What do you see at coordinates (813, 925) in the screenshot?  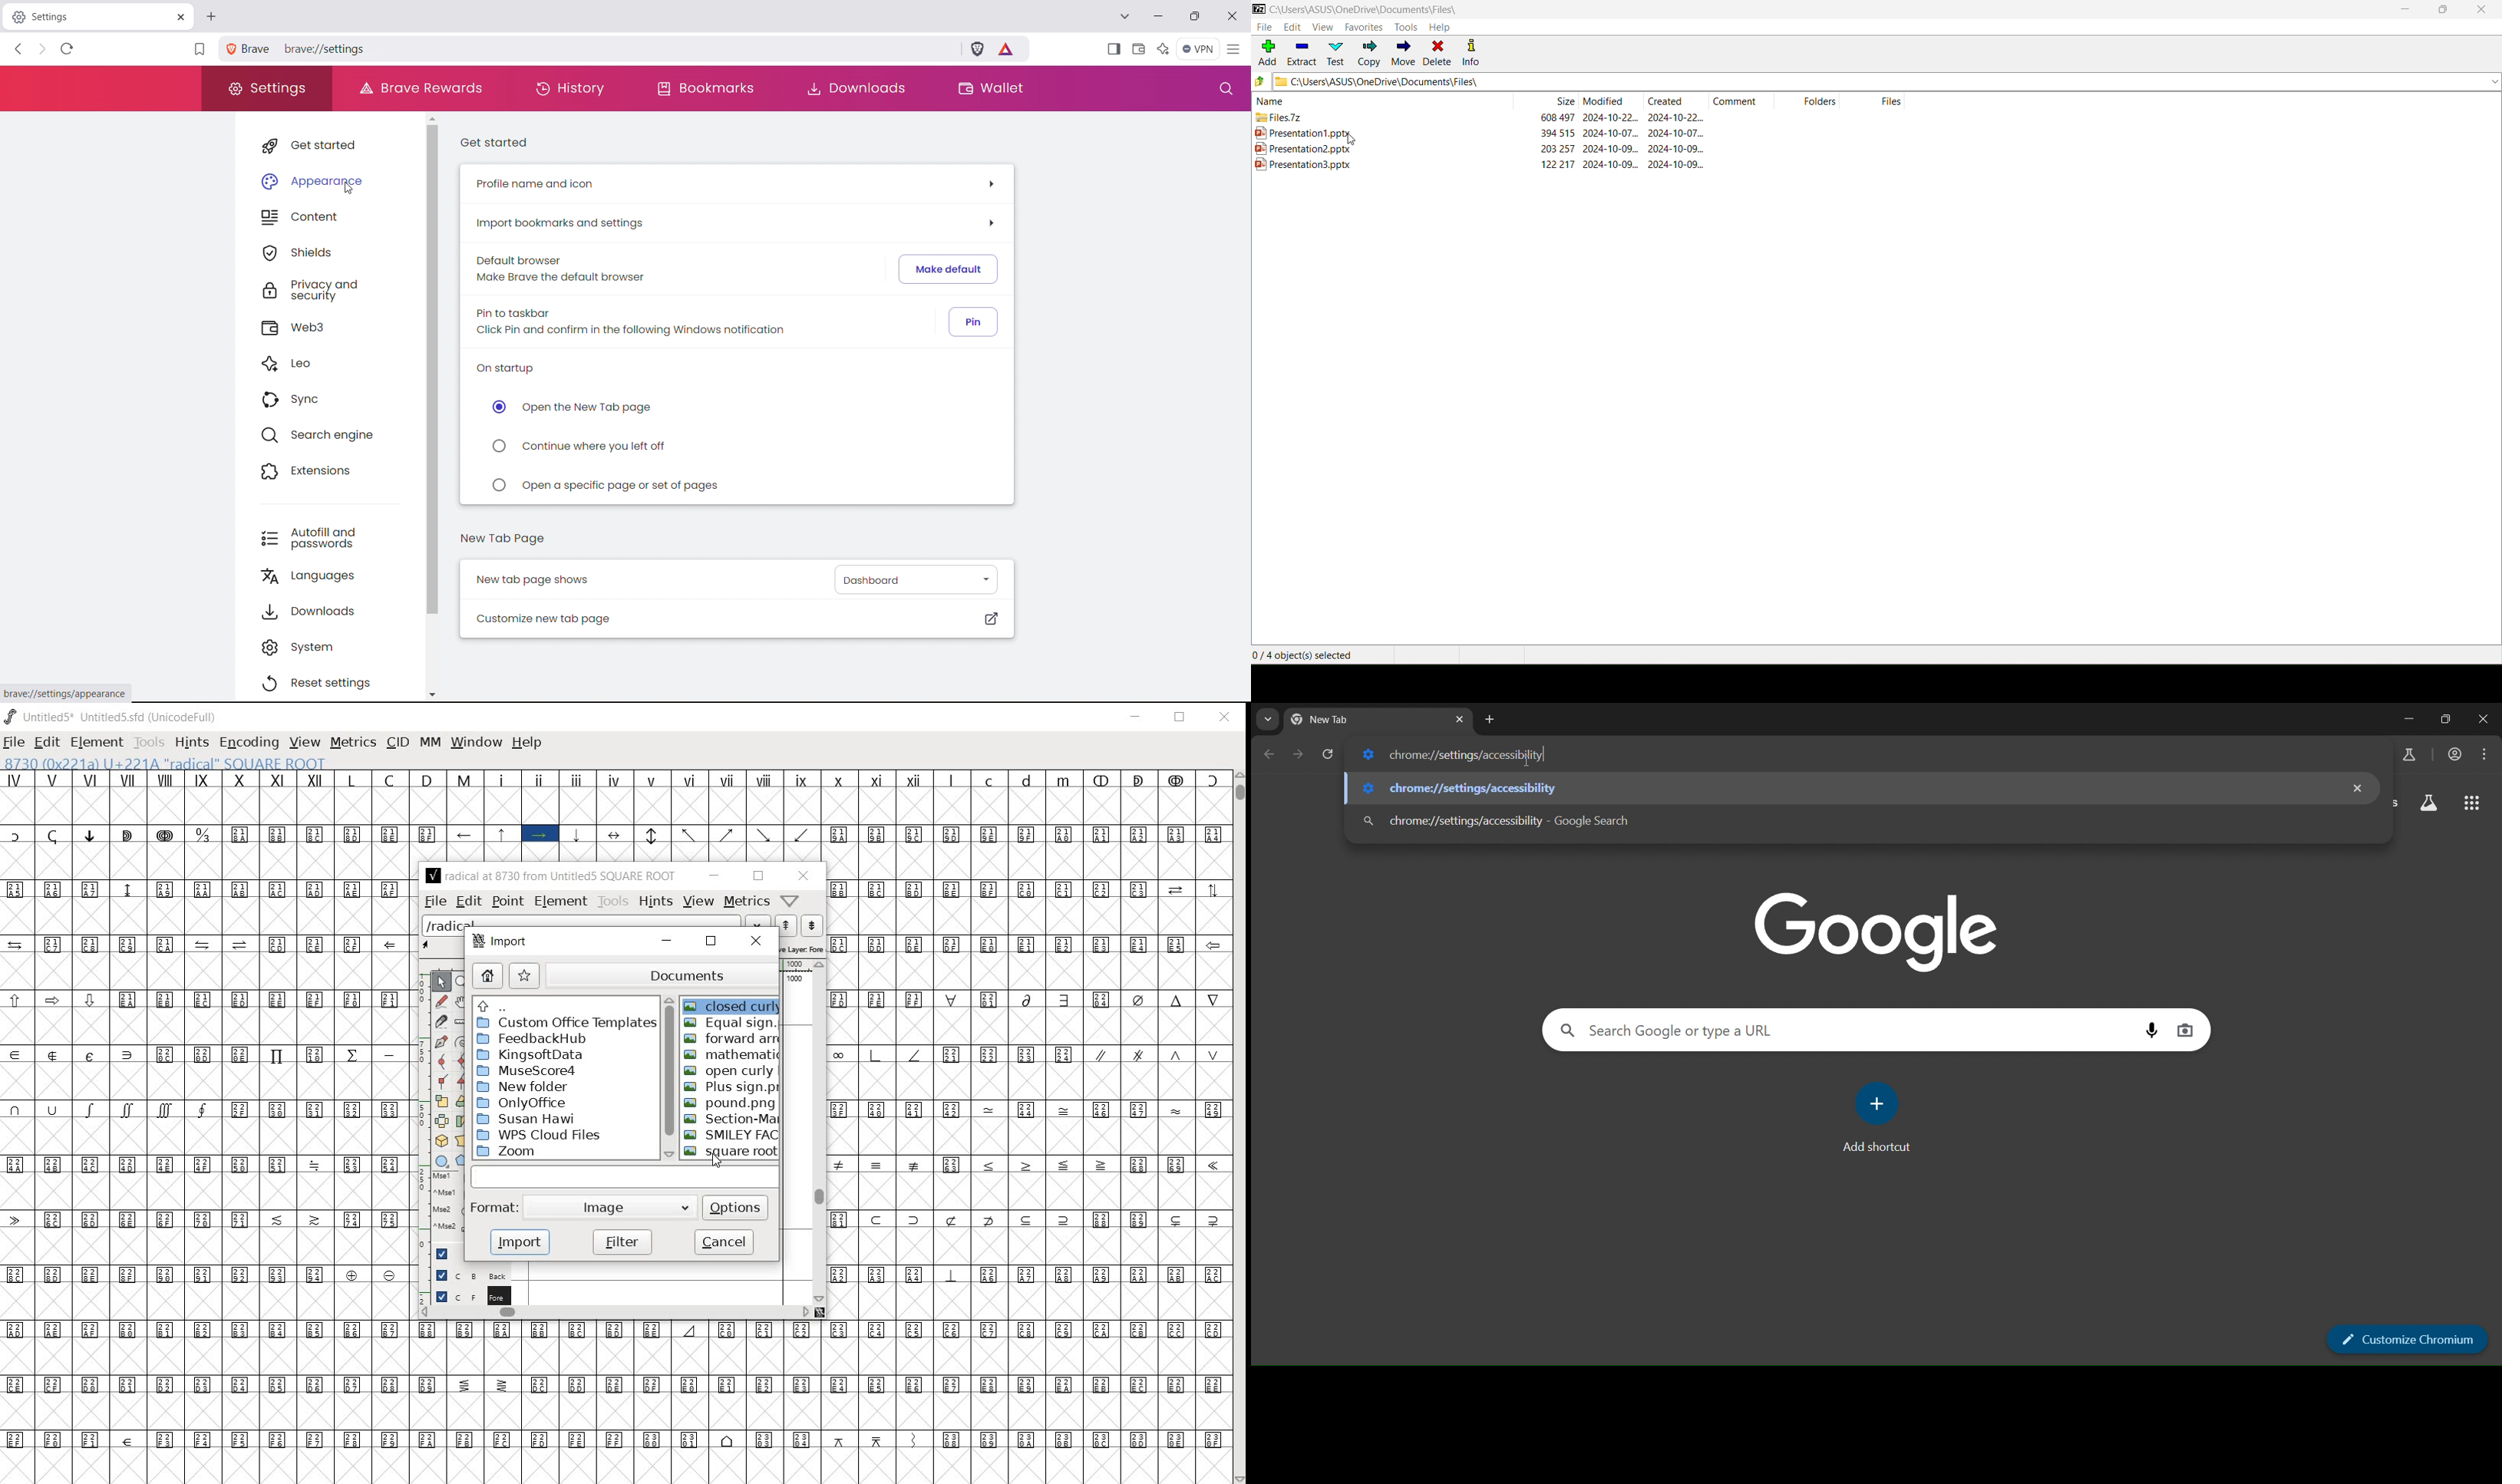 I see `show the previous word on the list` at bounding box center [813, 925].